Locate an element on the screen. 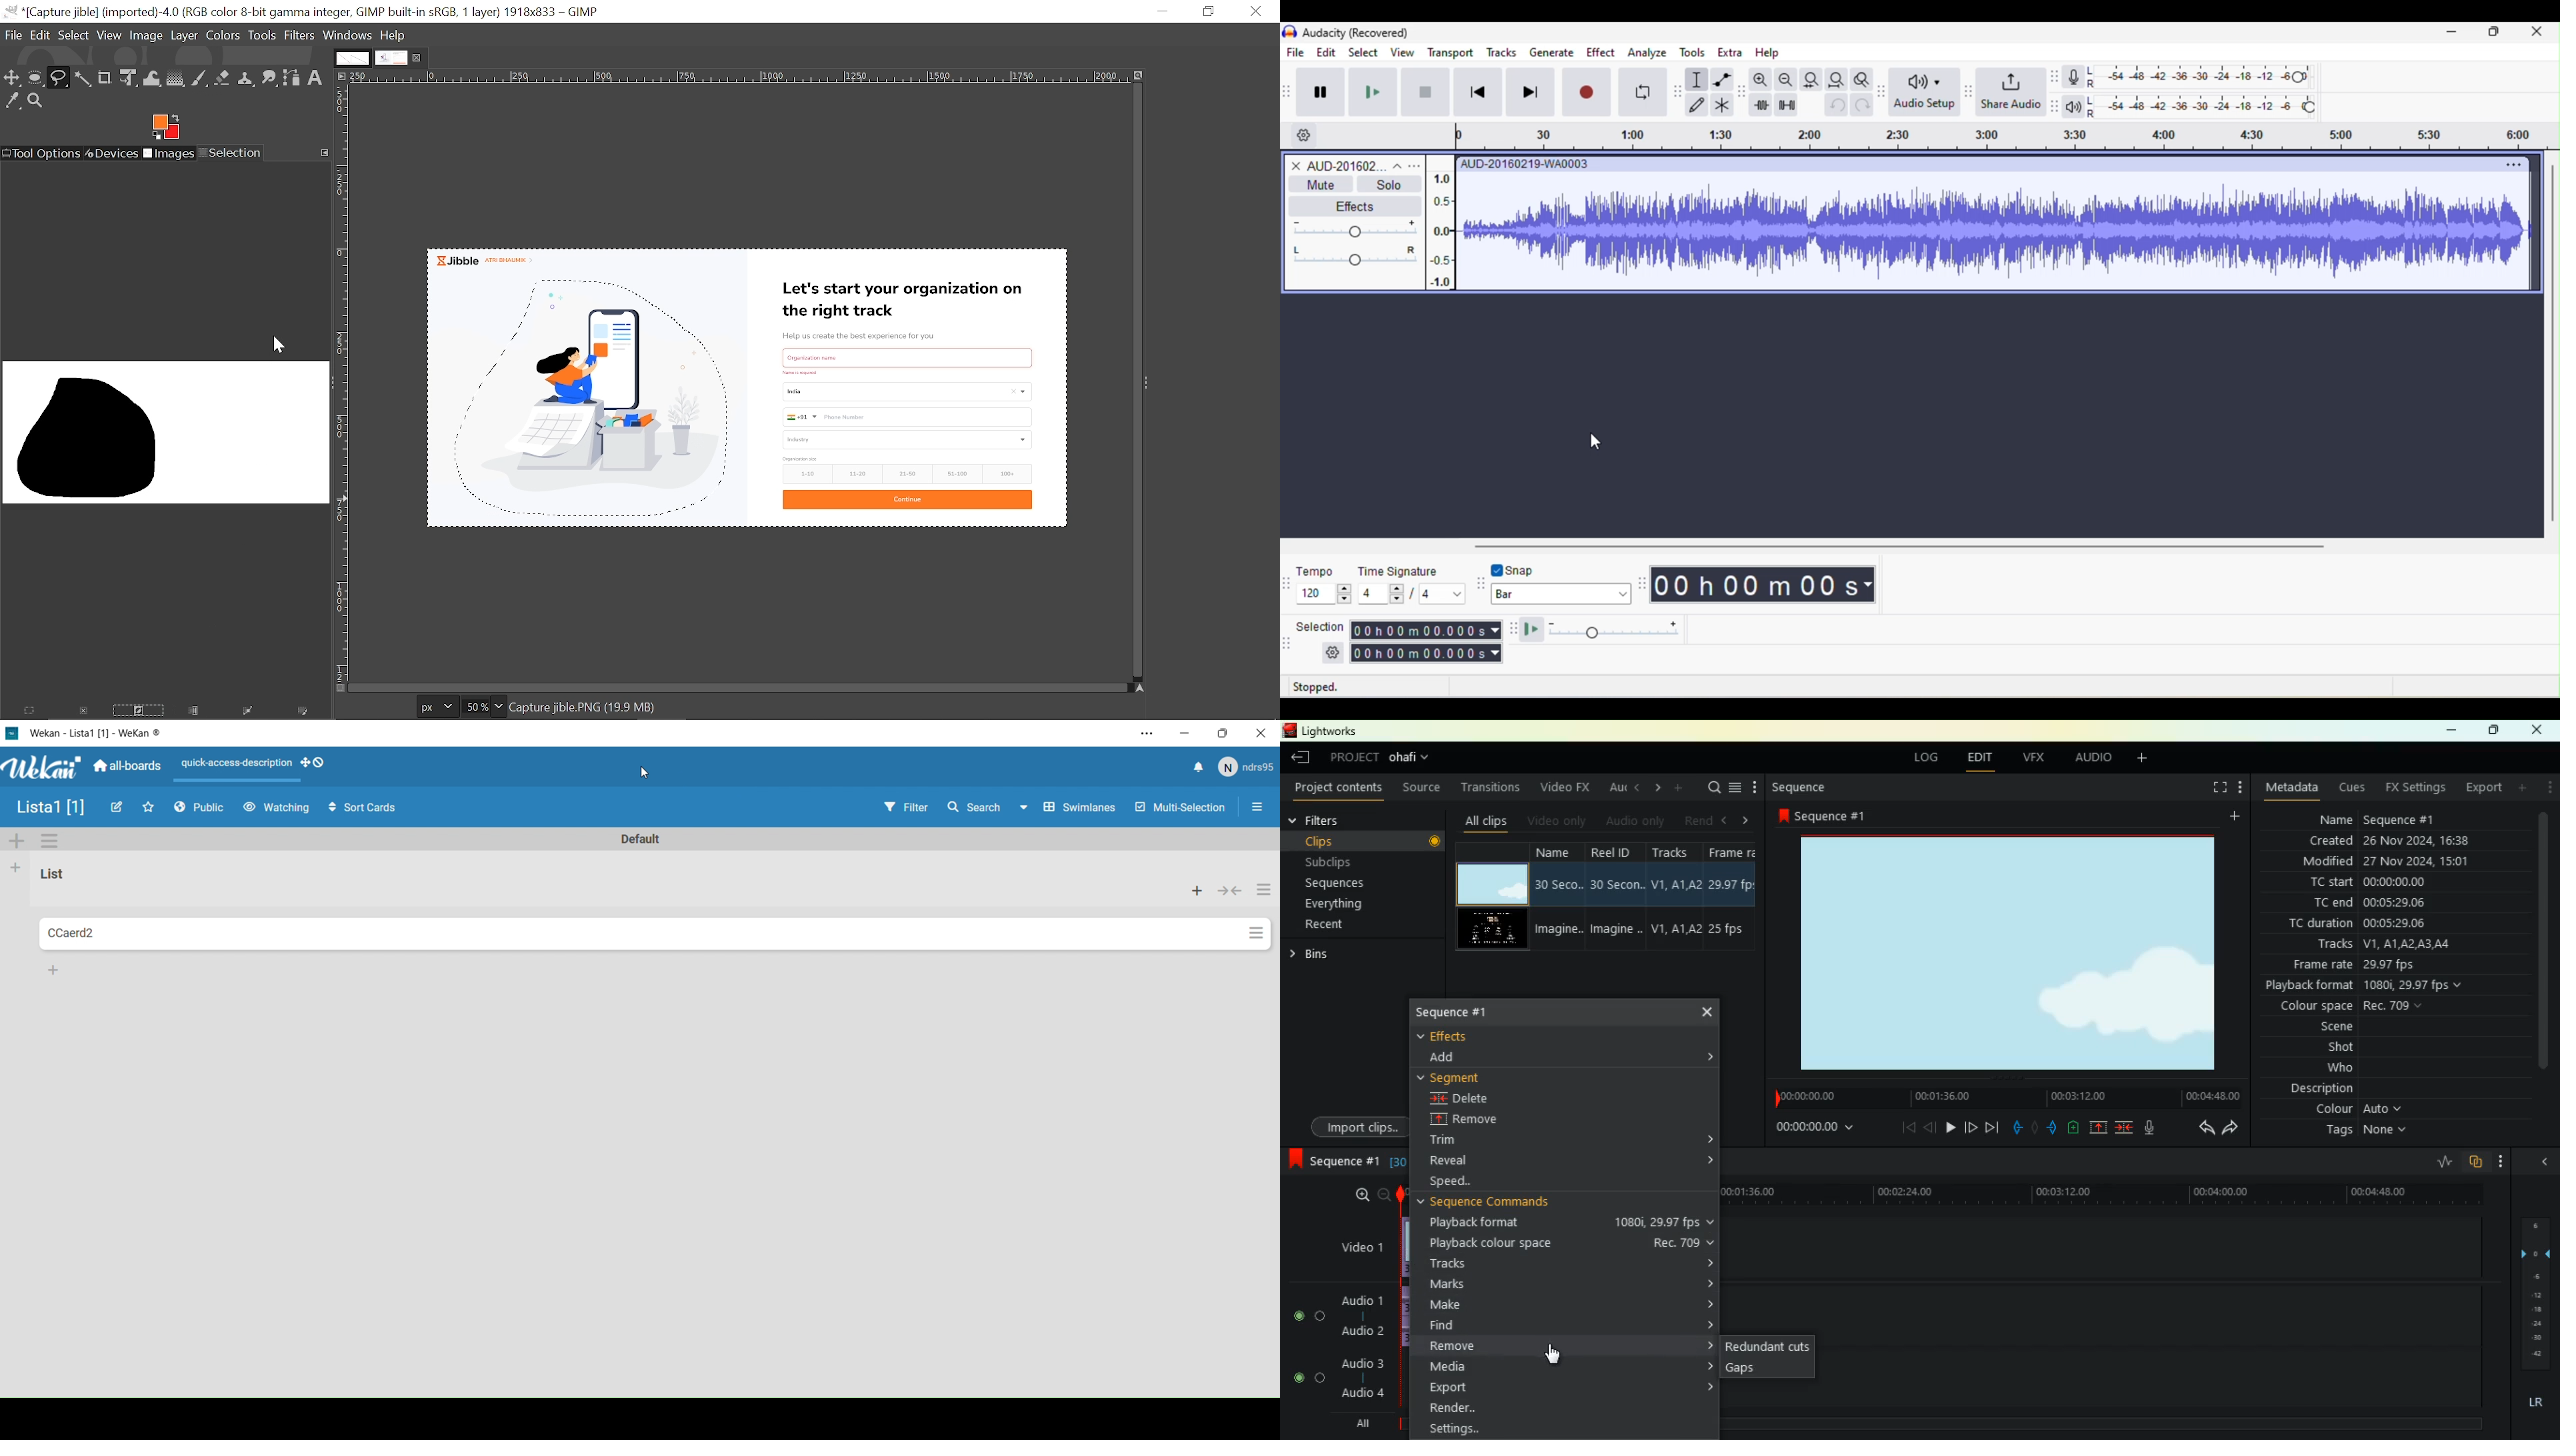  playback level is located at coordinates (2202, 104).